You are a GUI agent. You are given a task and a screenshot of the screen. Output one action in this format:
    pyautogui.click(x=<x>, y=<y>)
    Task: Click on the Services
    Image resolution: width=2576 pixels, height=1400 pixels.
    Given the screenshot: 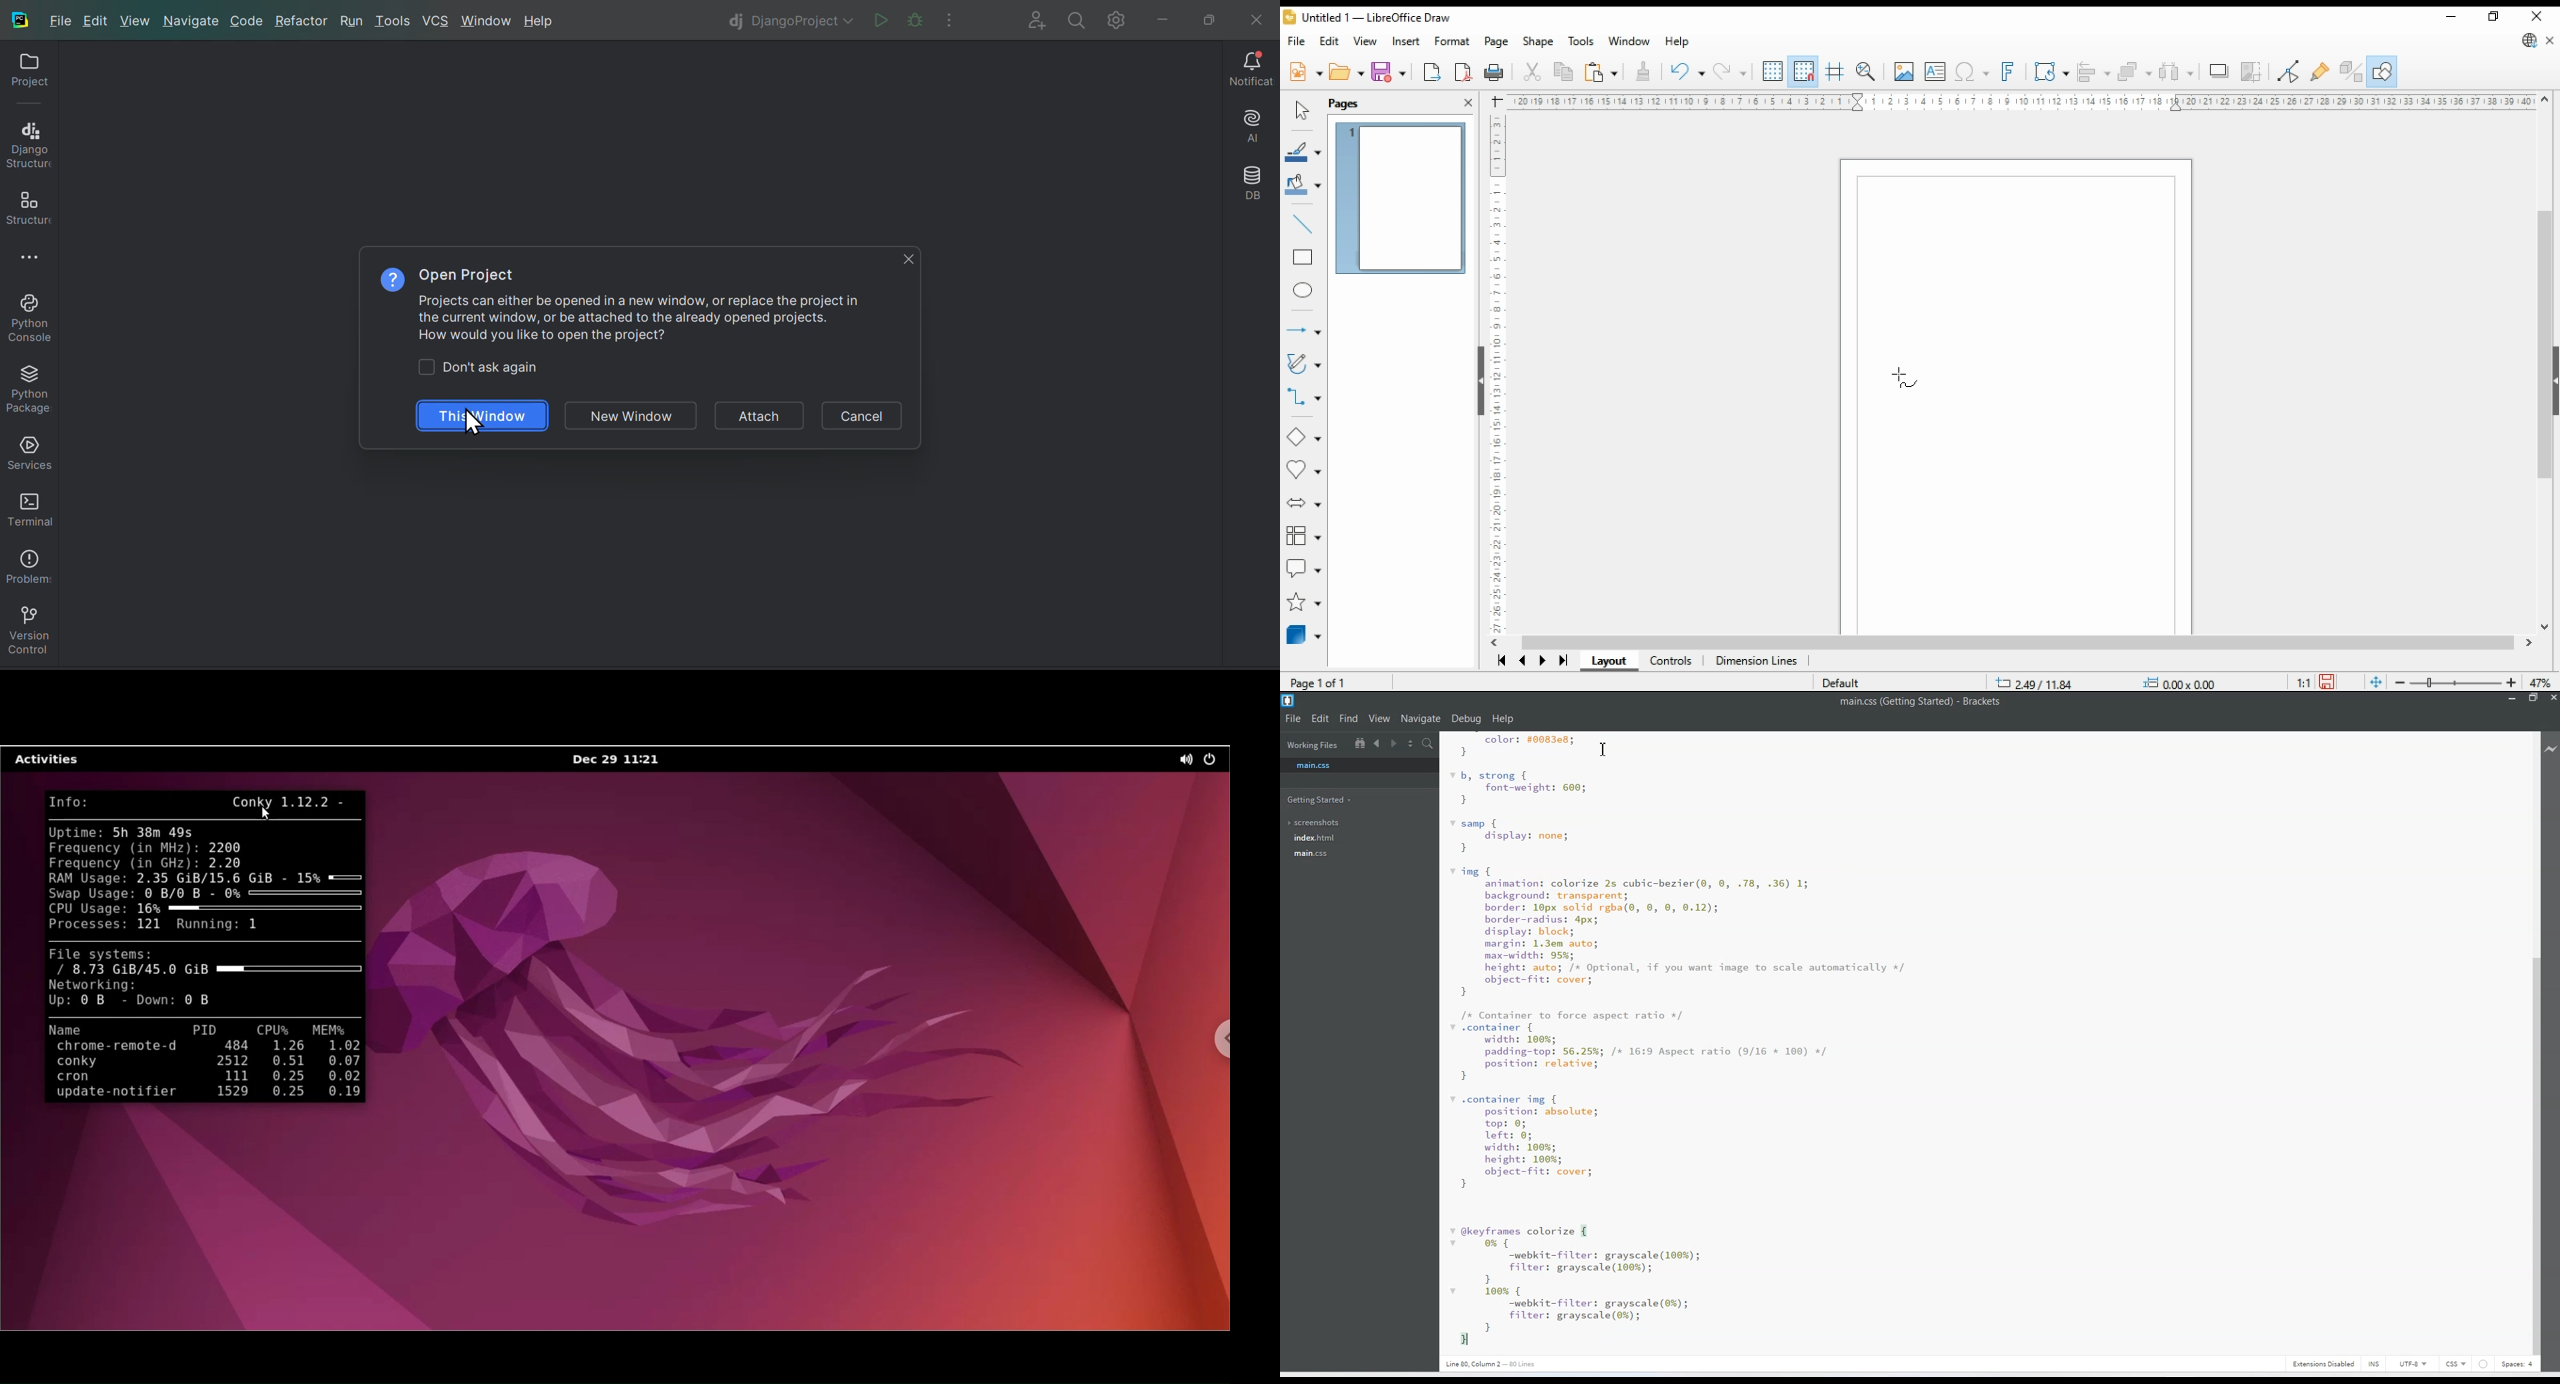 What is the action you would take?
    pyautogui.click(x=28, y=451)
    